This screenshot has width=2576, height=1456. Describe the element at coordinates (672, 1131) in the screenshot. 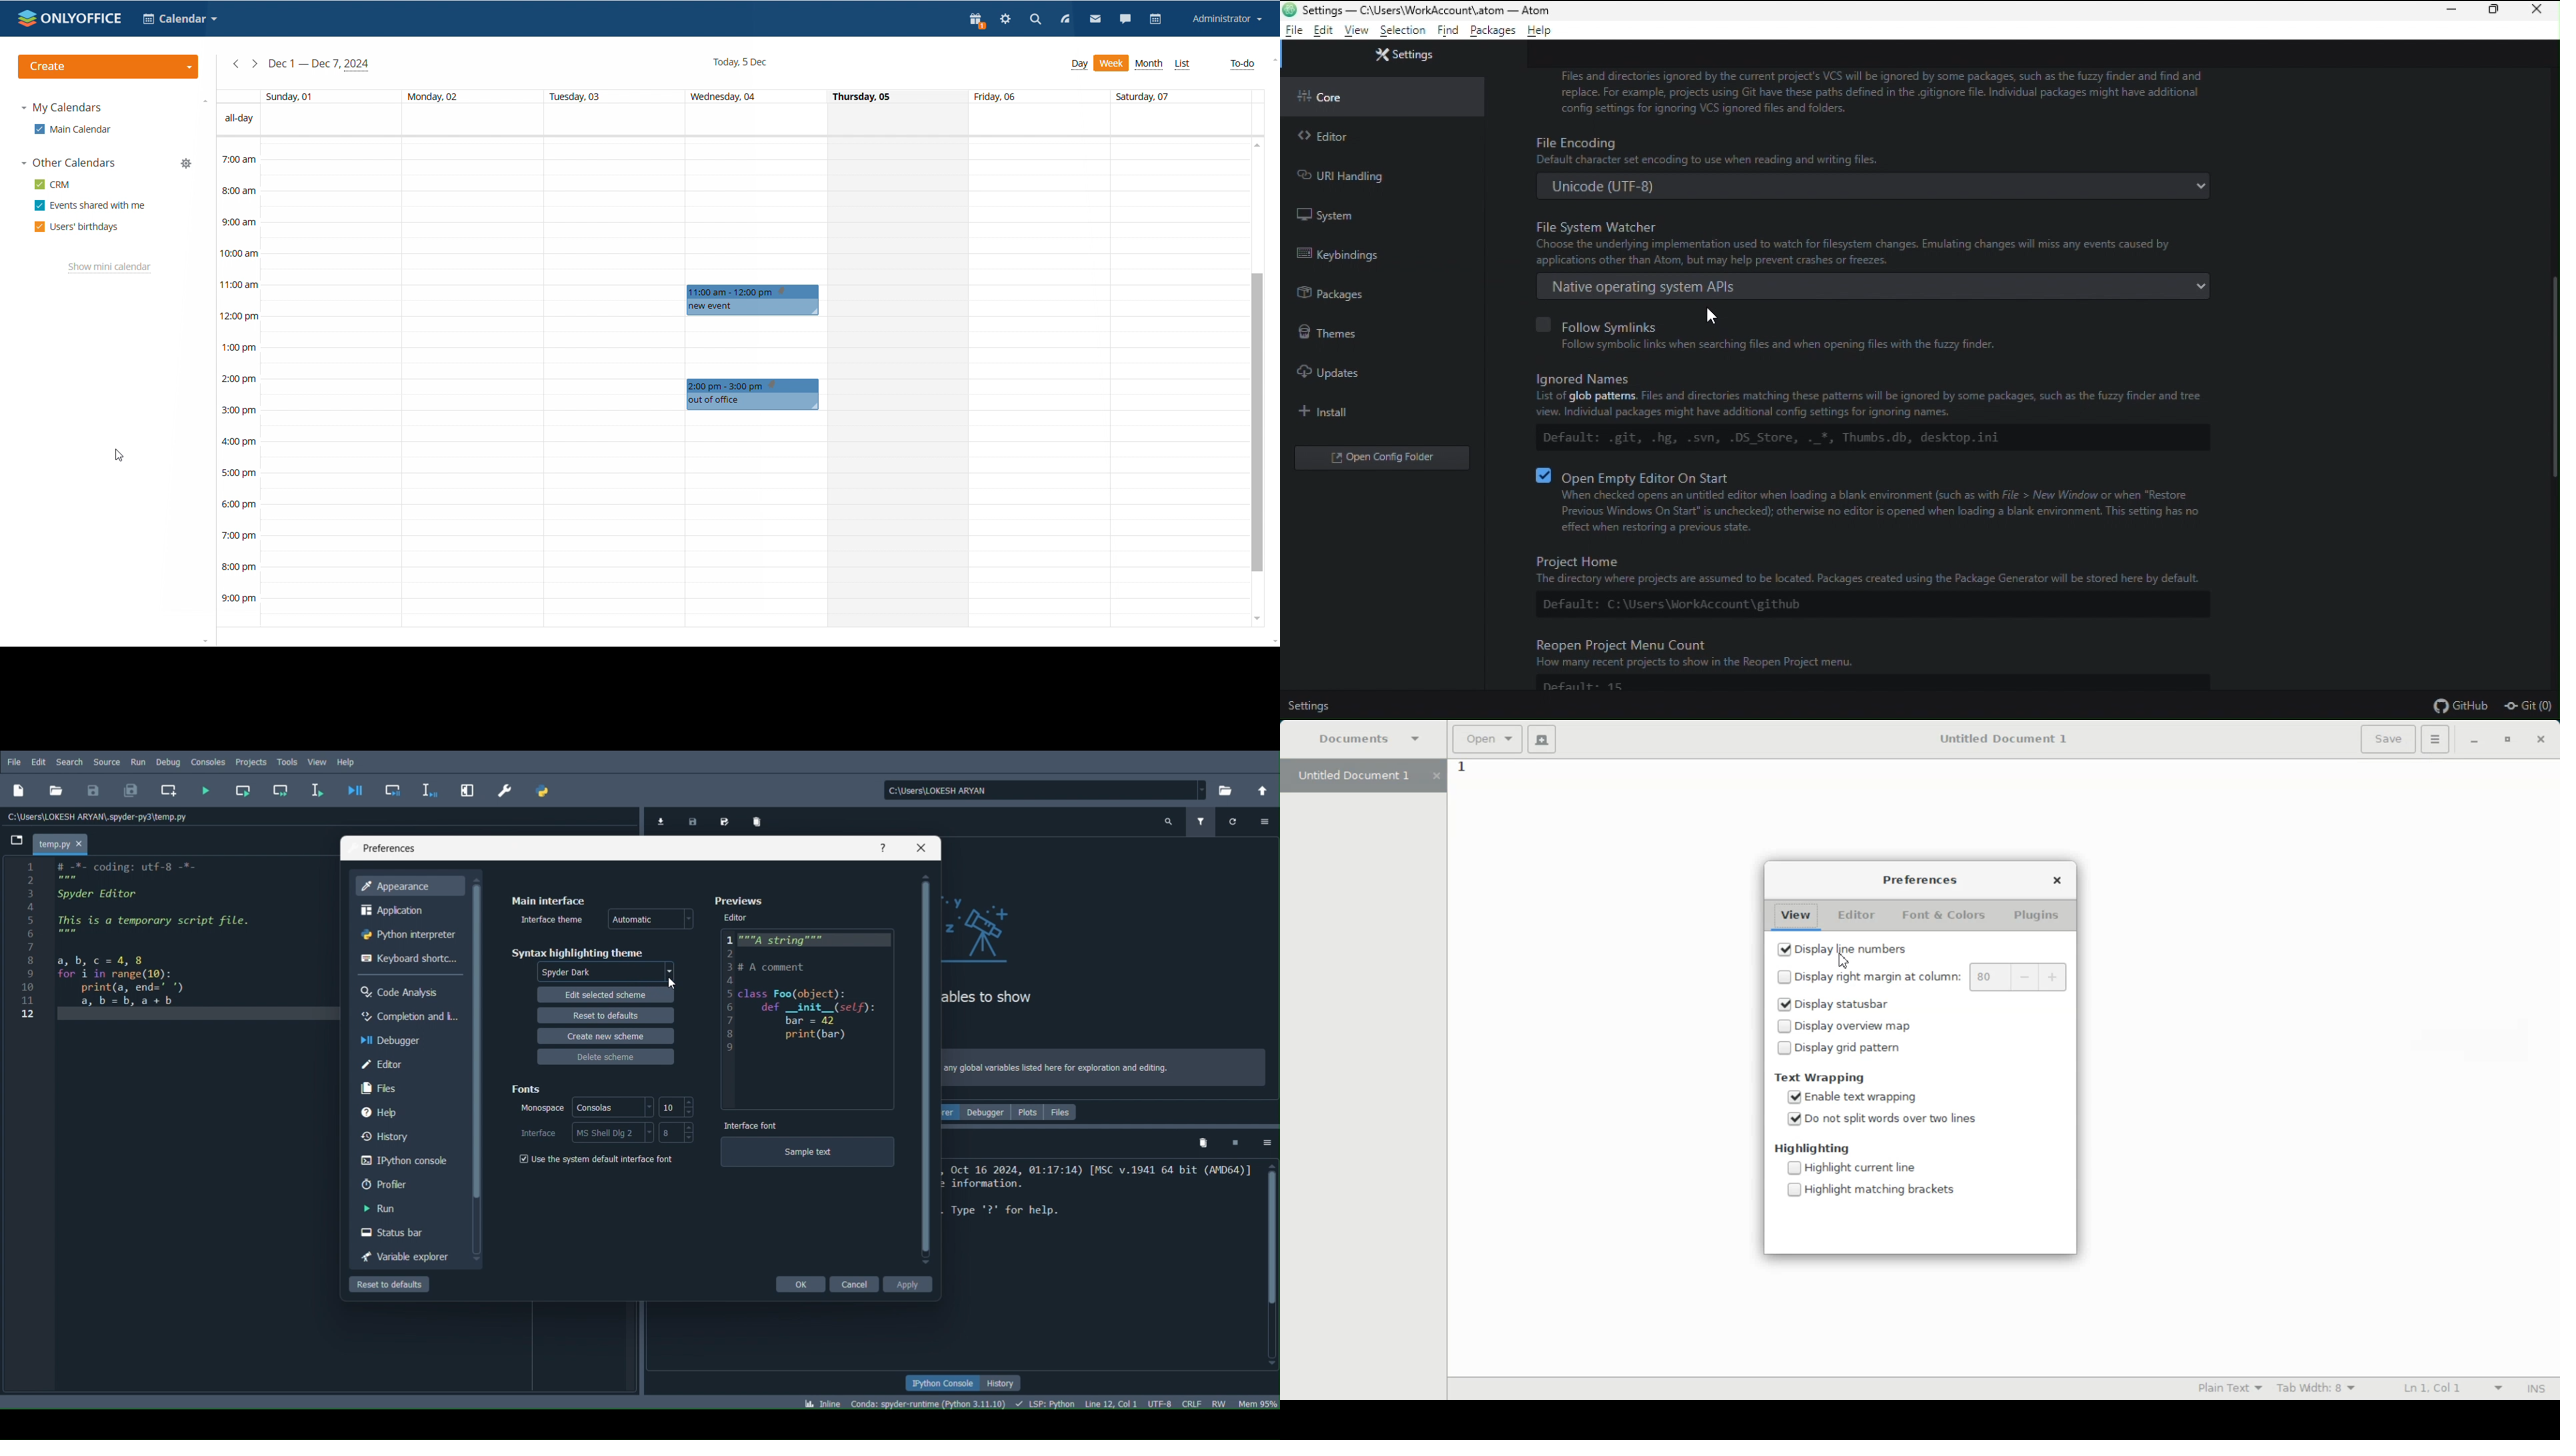

I see `Size` at that location.